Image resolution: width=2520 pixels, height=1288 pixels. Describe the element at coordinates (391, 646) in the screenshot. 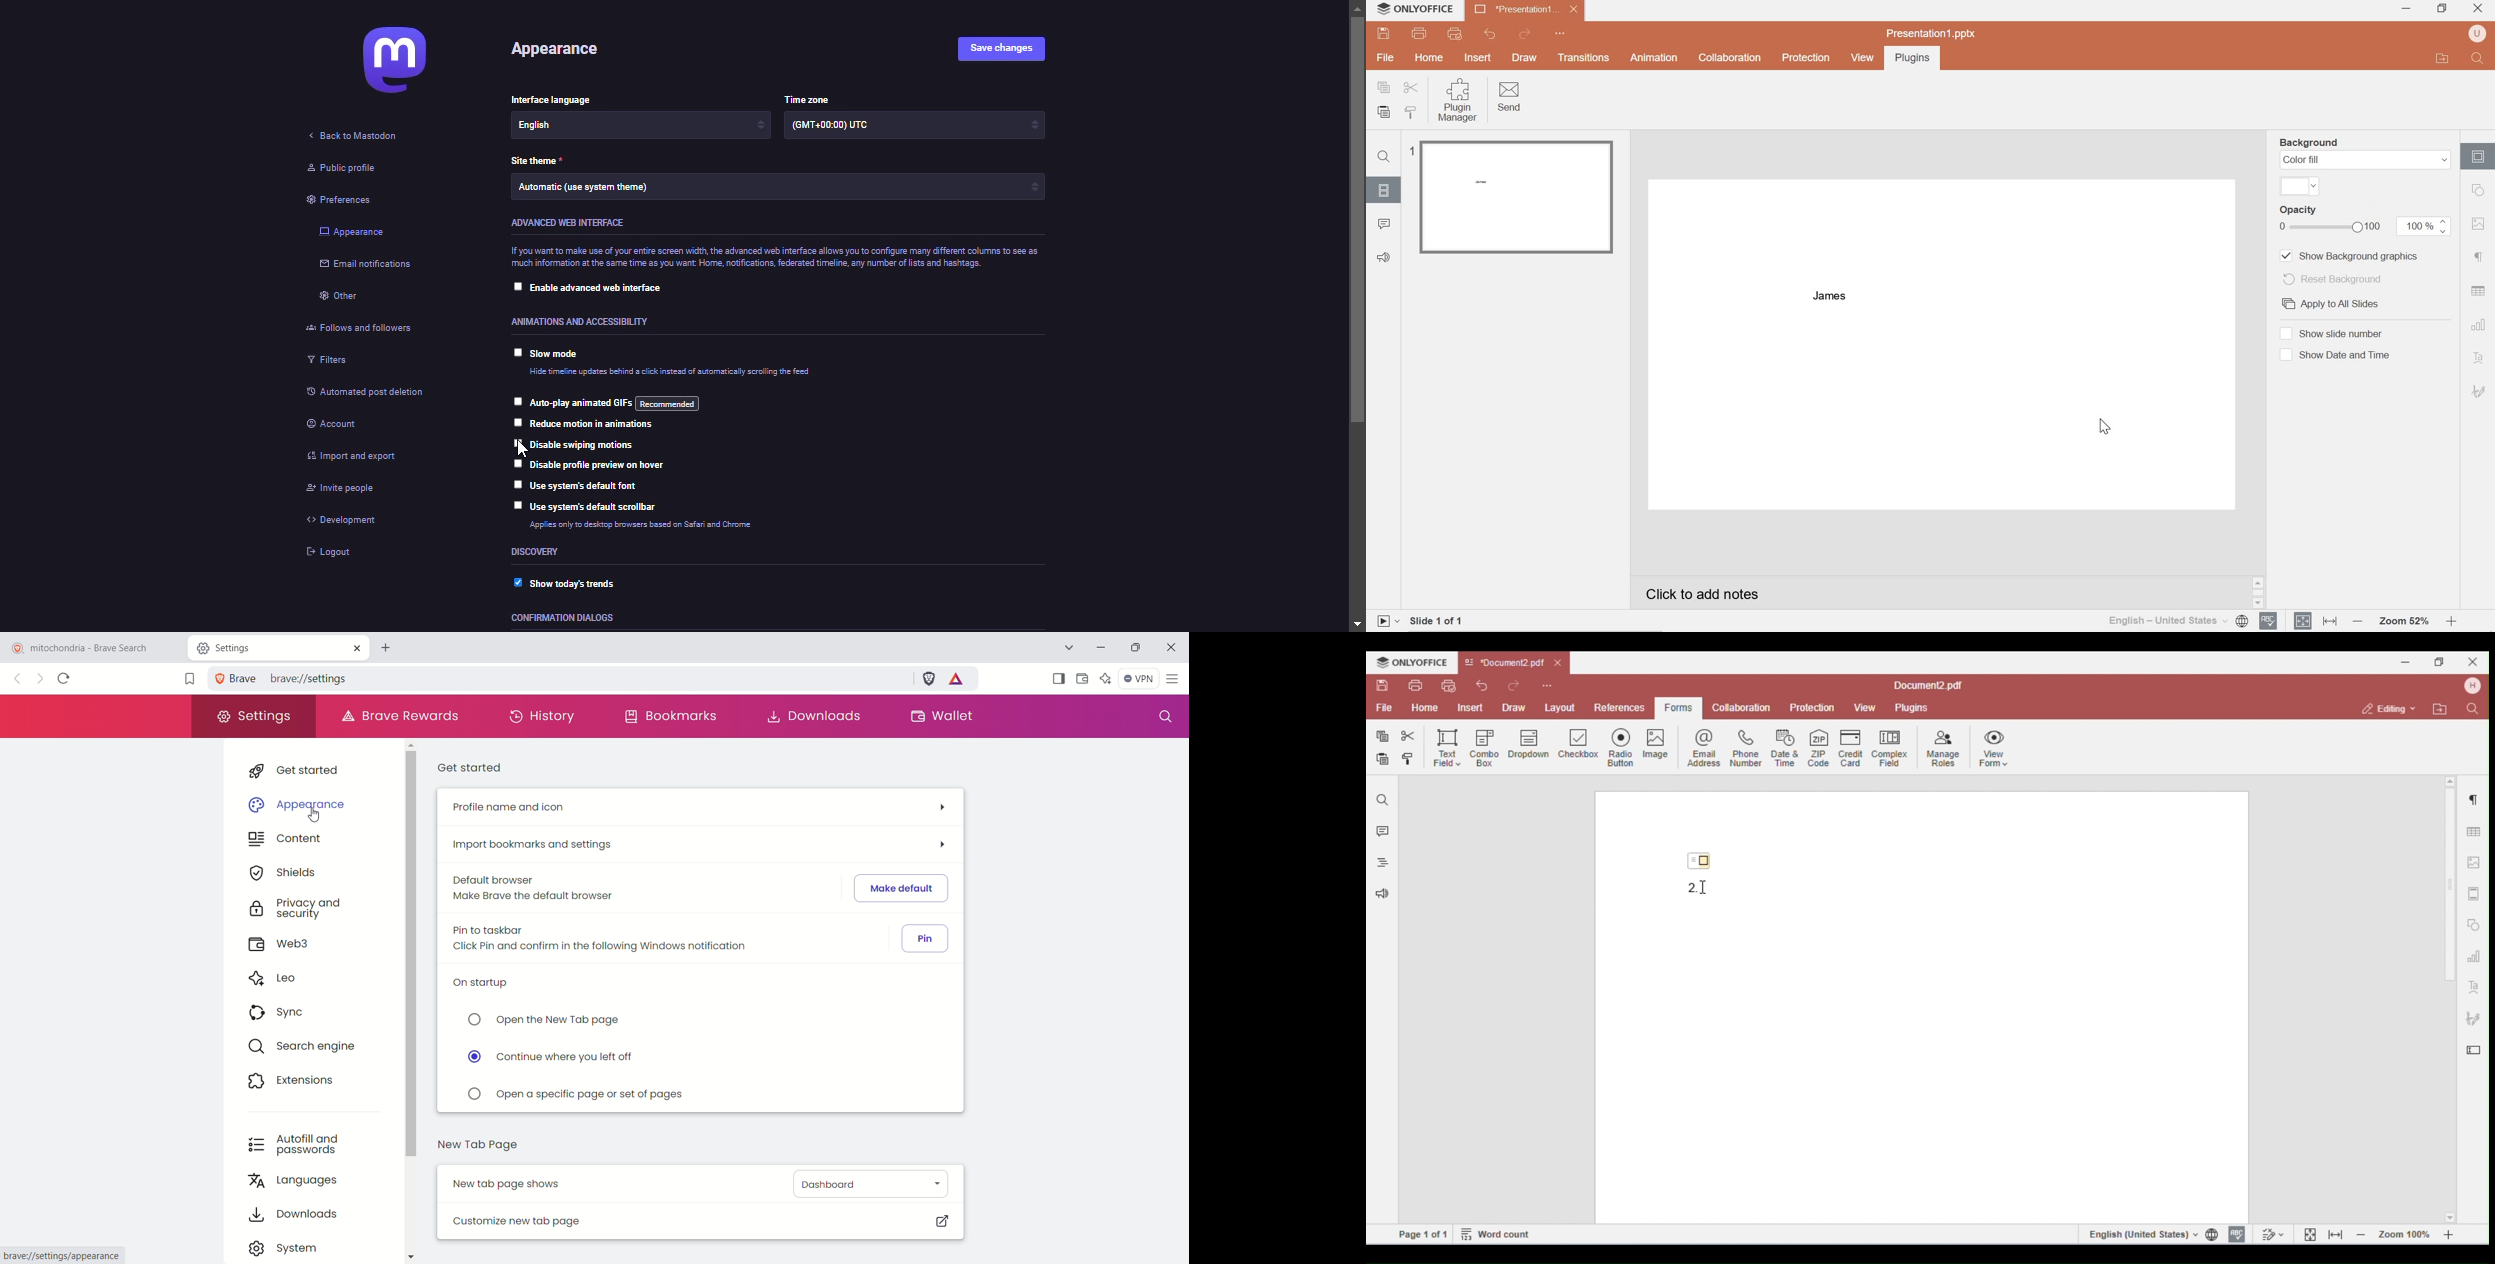

I see `new tab` at that location.